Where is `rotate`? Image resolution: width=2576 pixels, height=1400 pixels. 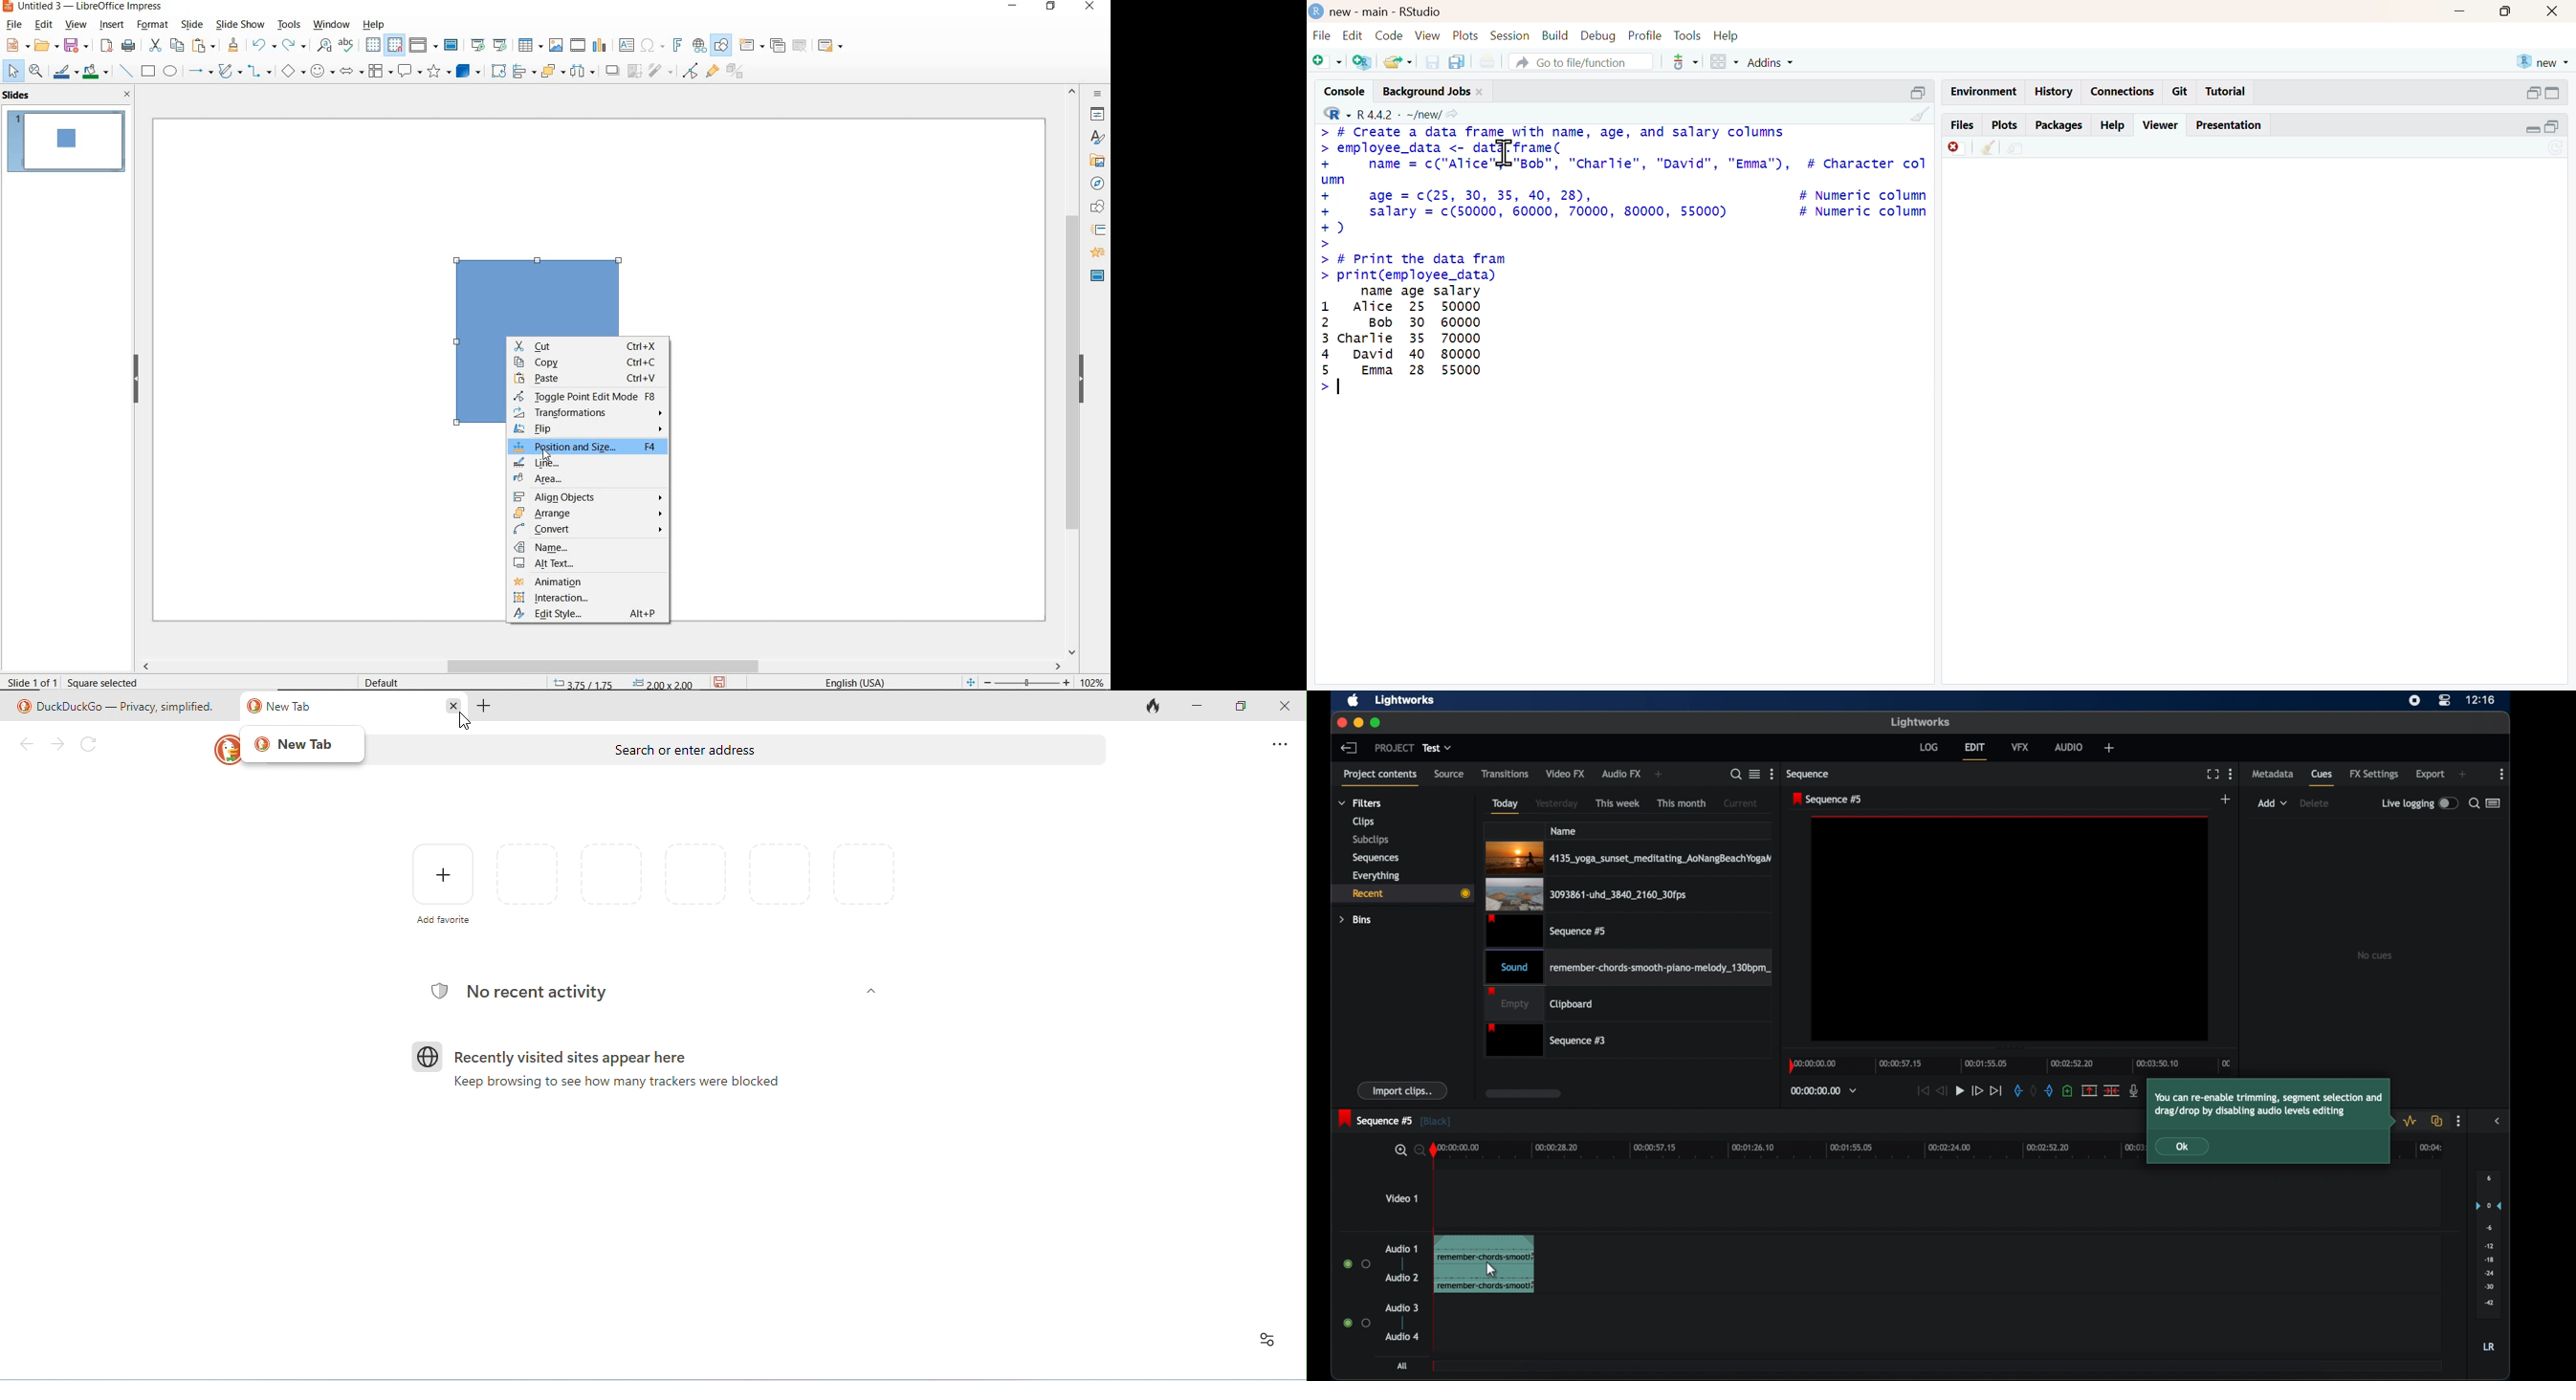 rotate is located at coordinates (498, 71).